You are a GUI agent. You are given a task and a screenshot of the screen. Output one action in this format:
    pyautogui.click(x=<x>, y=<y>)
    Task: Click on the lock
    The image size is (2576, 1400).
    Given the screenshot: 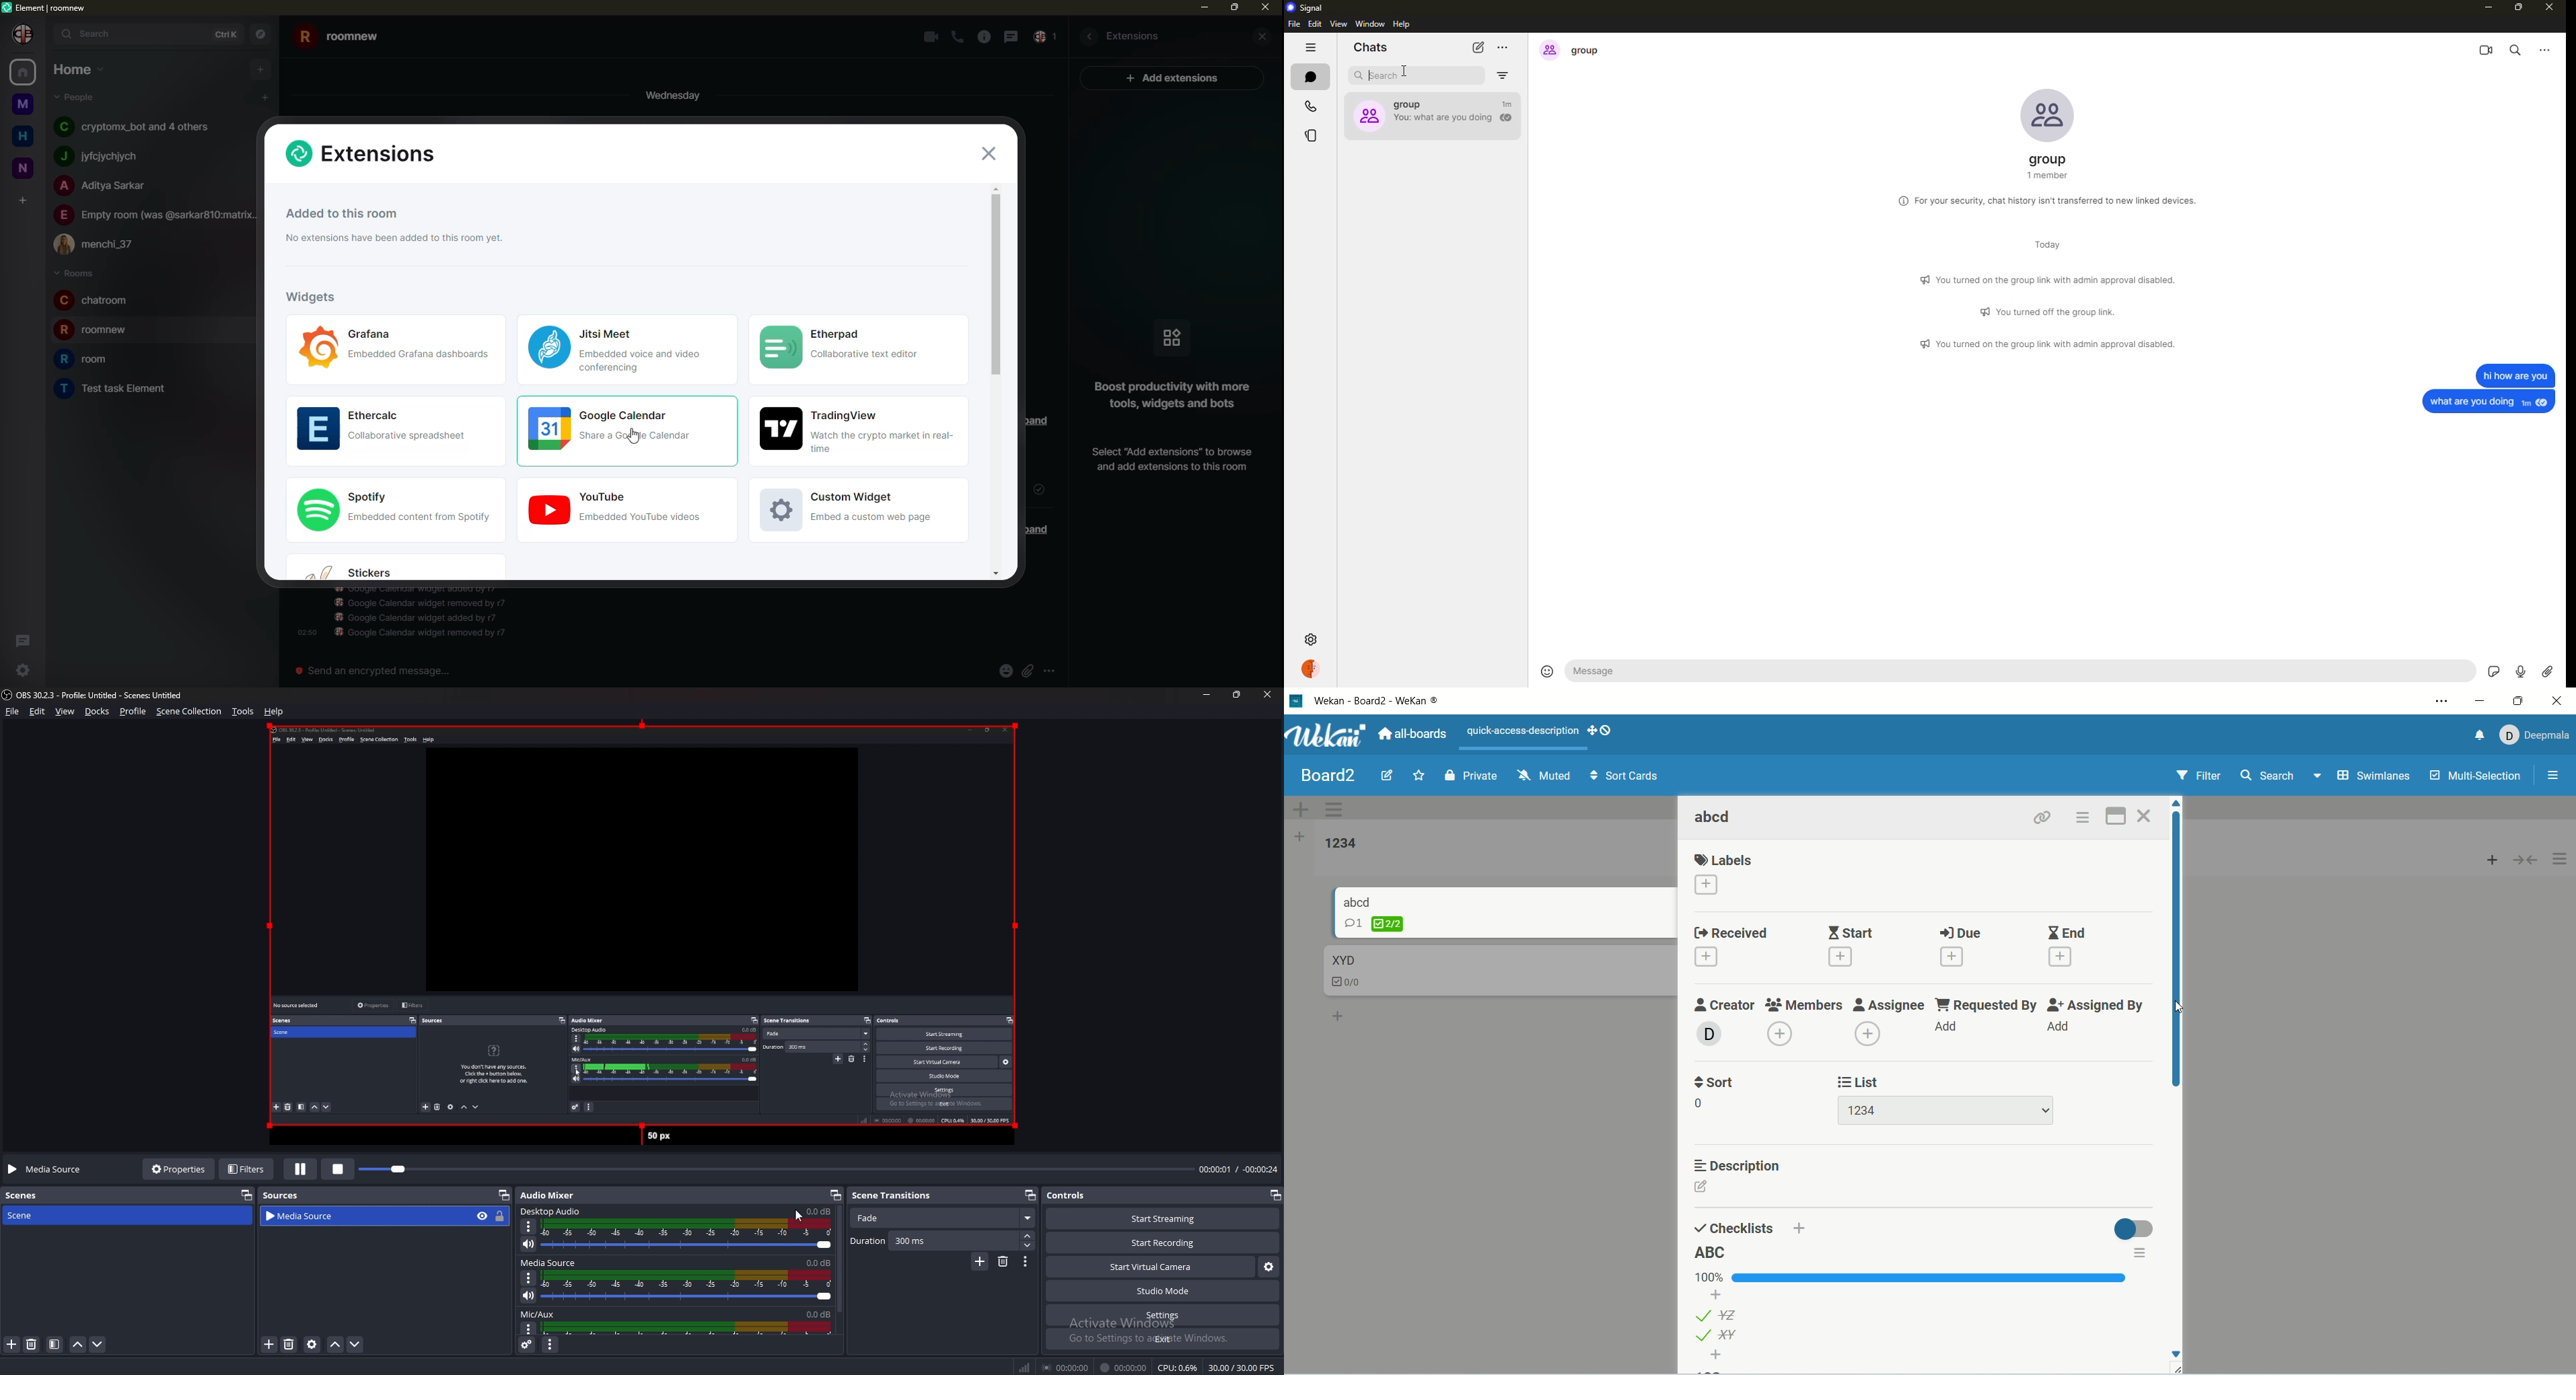 What is the action you would take?
    pyautogui.click(x=499, y=1217)
    